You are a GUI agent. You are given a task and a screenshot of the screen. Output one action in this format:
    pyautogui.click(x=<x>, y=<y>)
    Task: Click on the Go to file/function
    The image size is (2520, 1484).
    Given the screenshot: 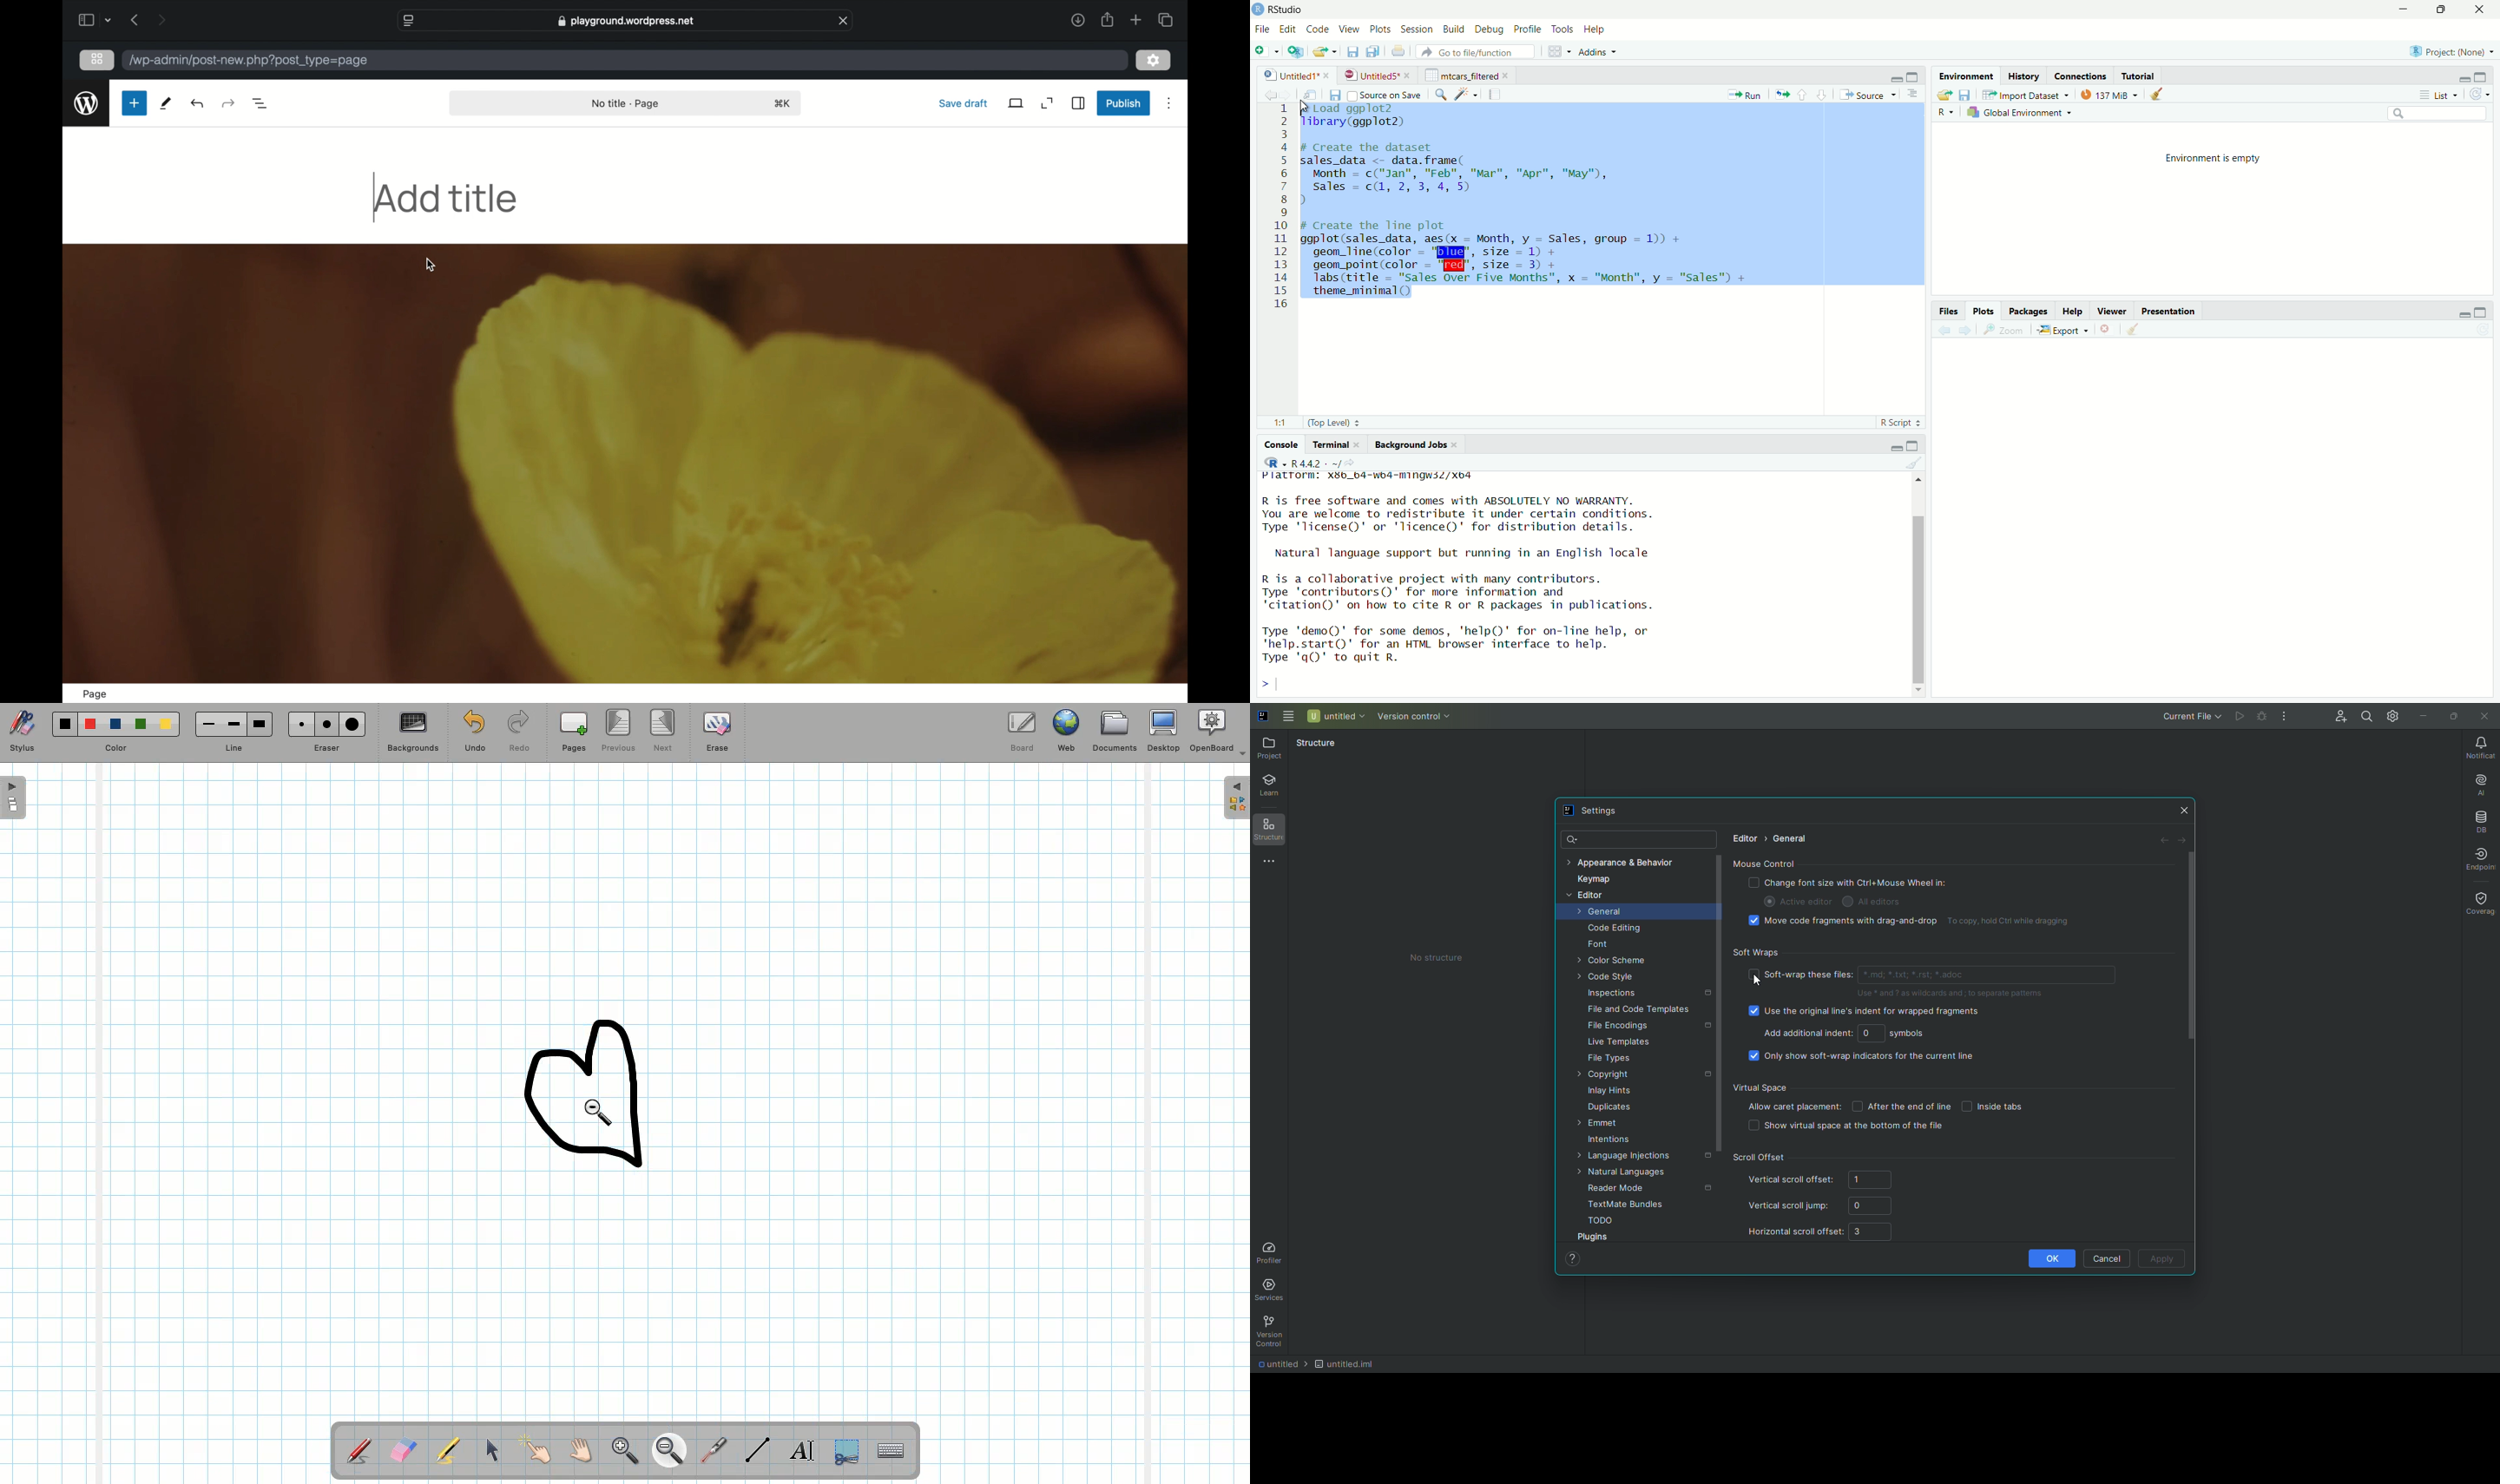 What is the action you would take?
    pyautogui.click(x=1475, y=51)
    